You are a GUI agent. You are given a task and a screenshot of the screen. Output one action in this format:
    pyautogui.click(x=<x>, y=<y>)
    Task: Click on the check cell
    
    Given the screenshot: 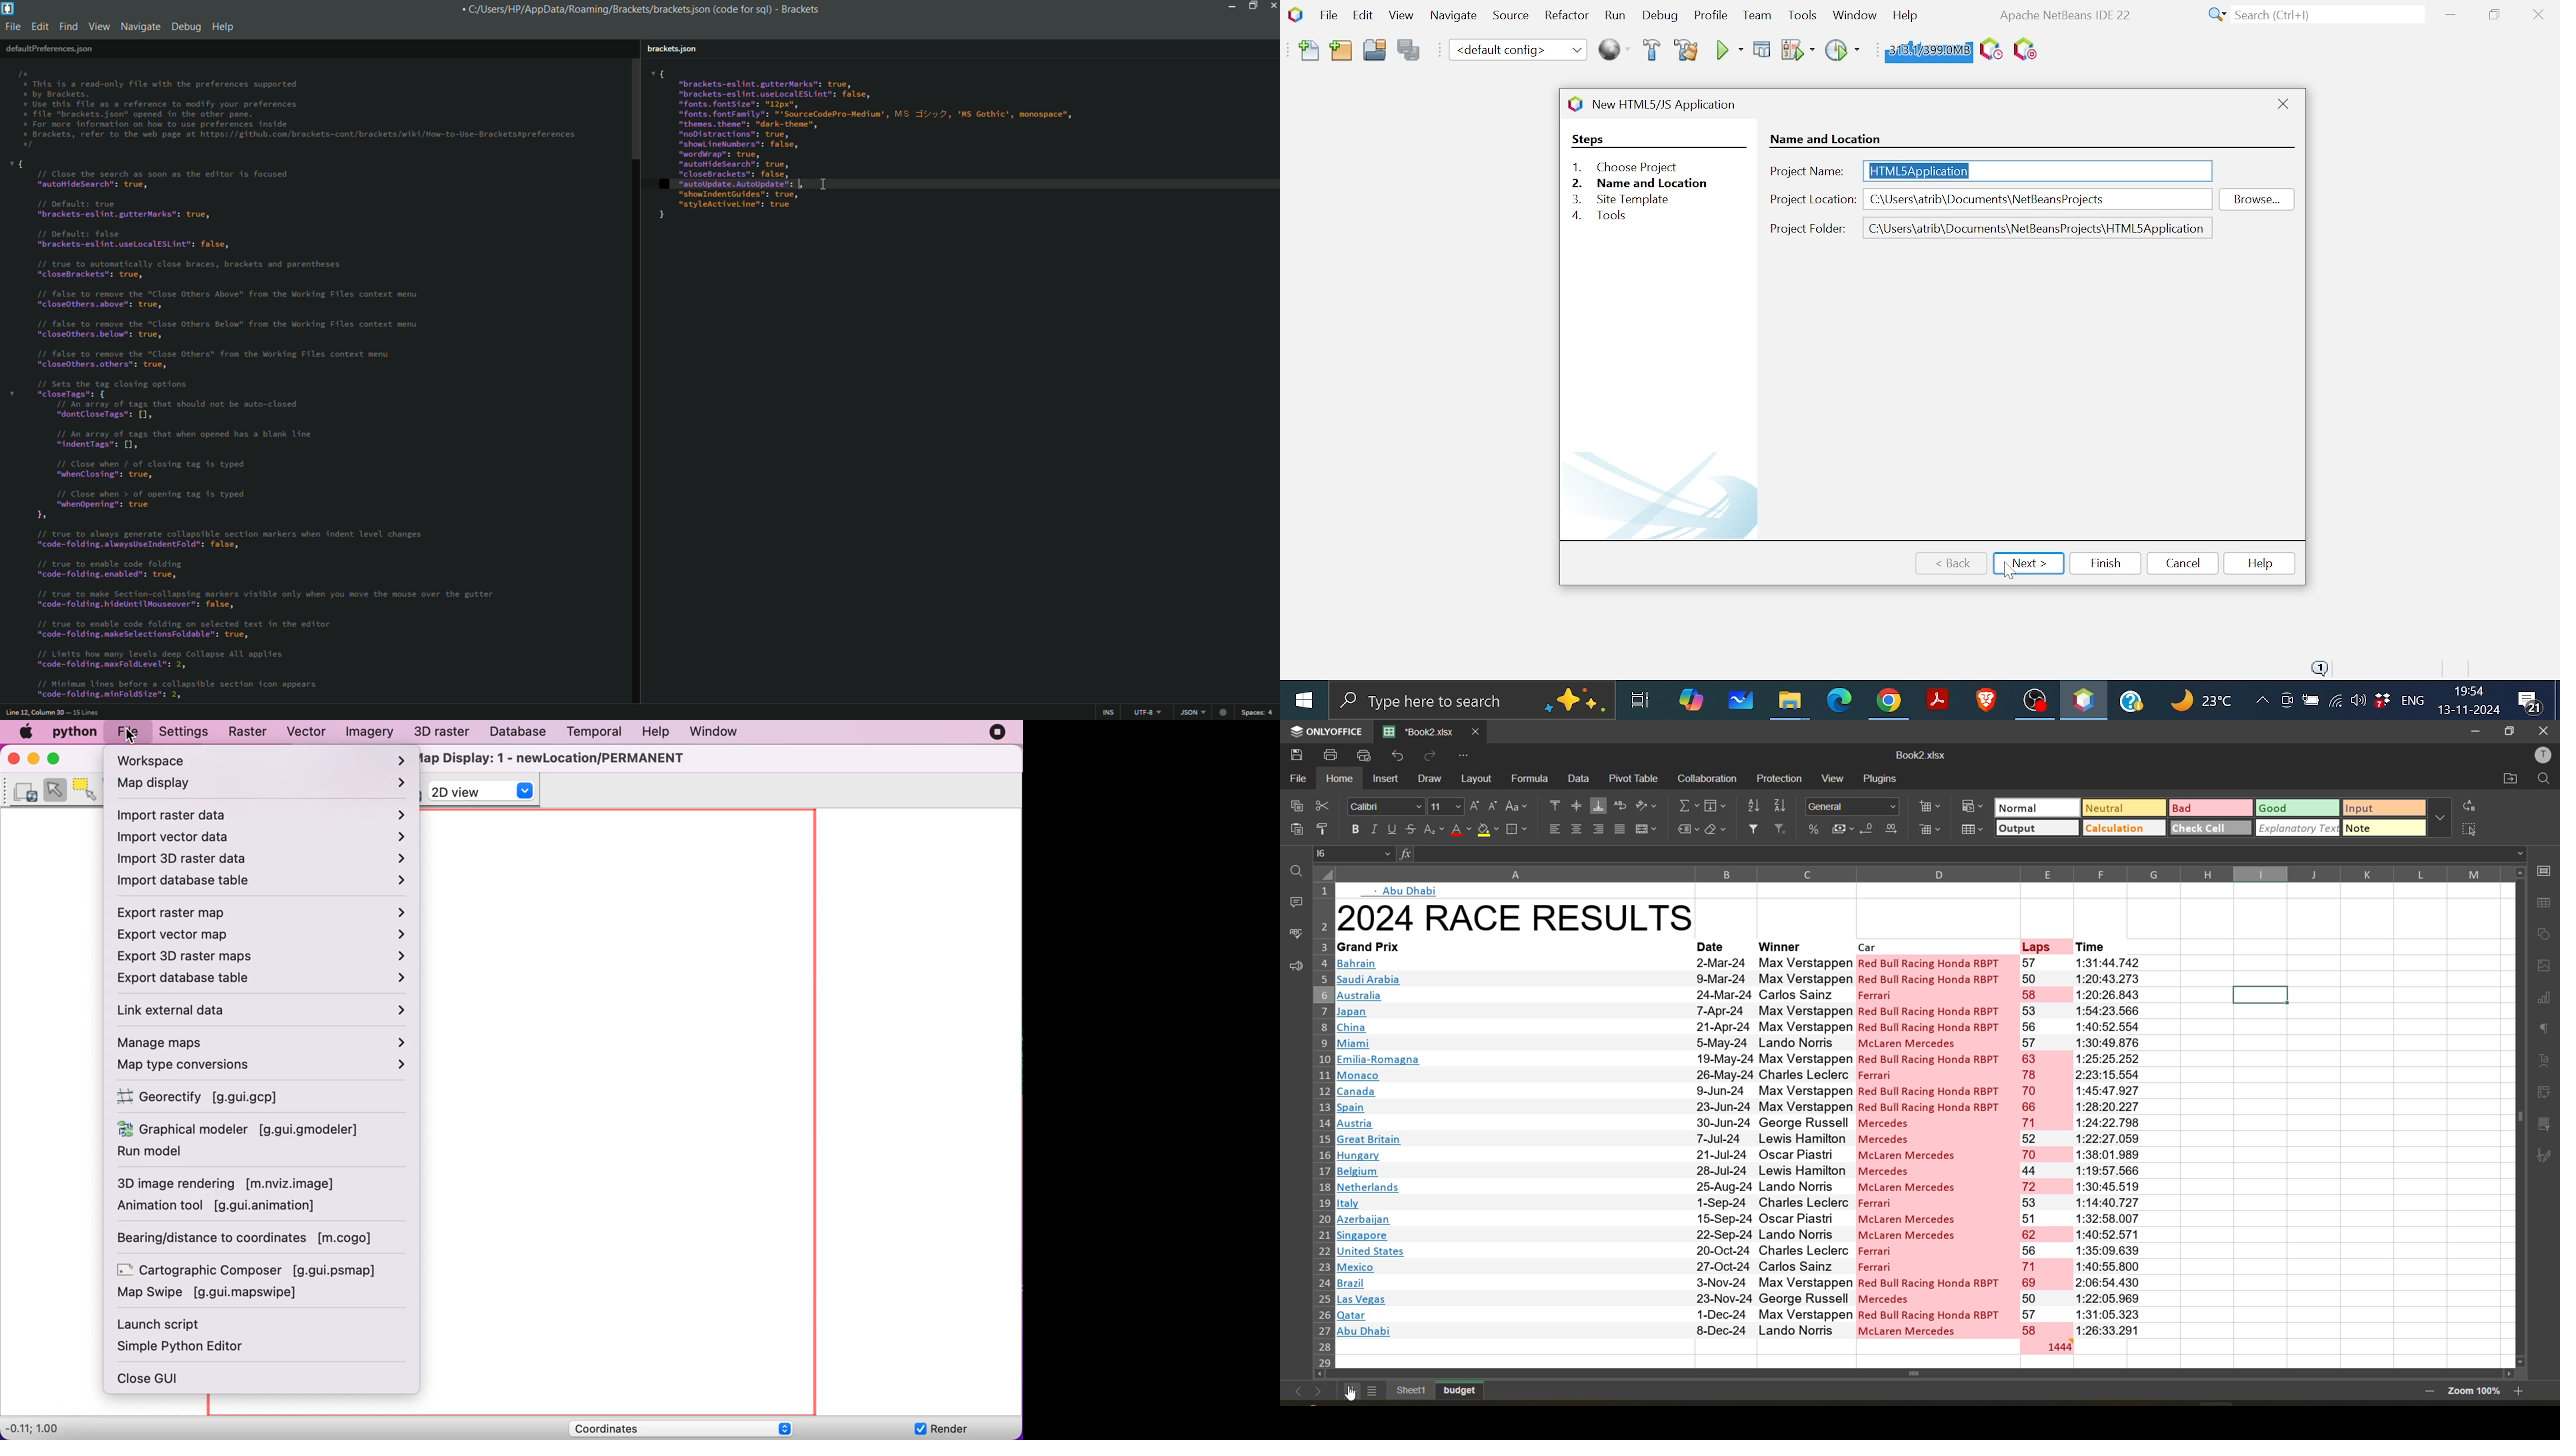 What is the action you would take?
    pyautogui.click(x=2209, y=828)
    